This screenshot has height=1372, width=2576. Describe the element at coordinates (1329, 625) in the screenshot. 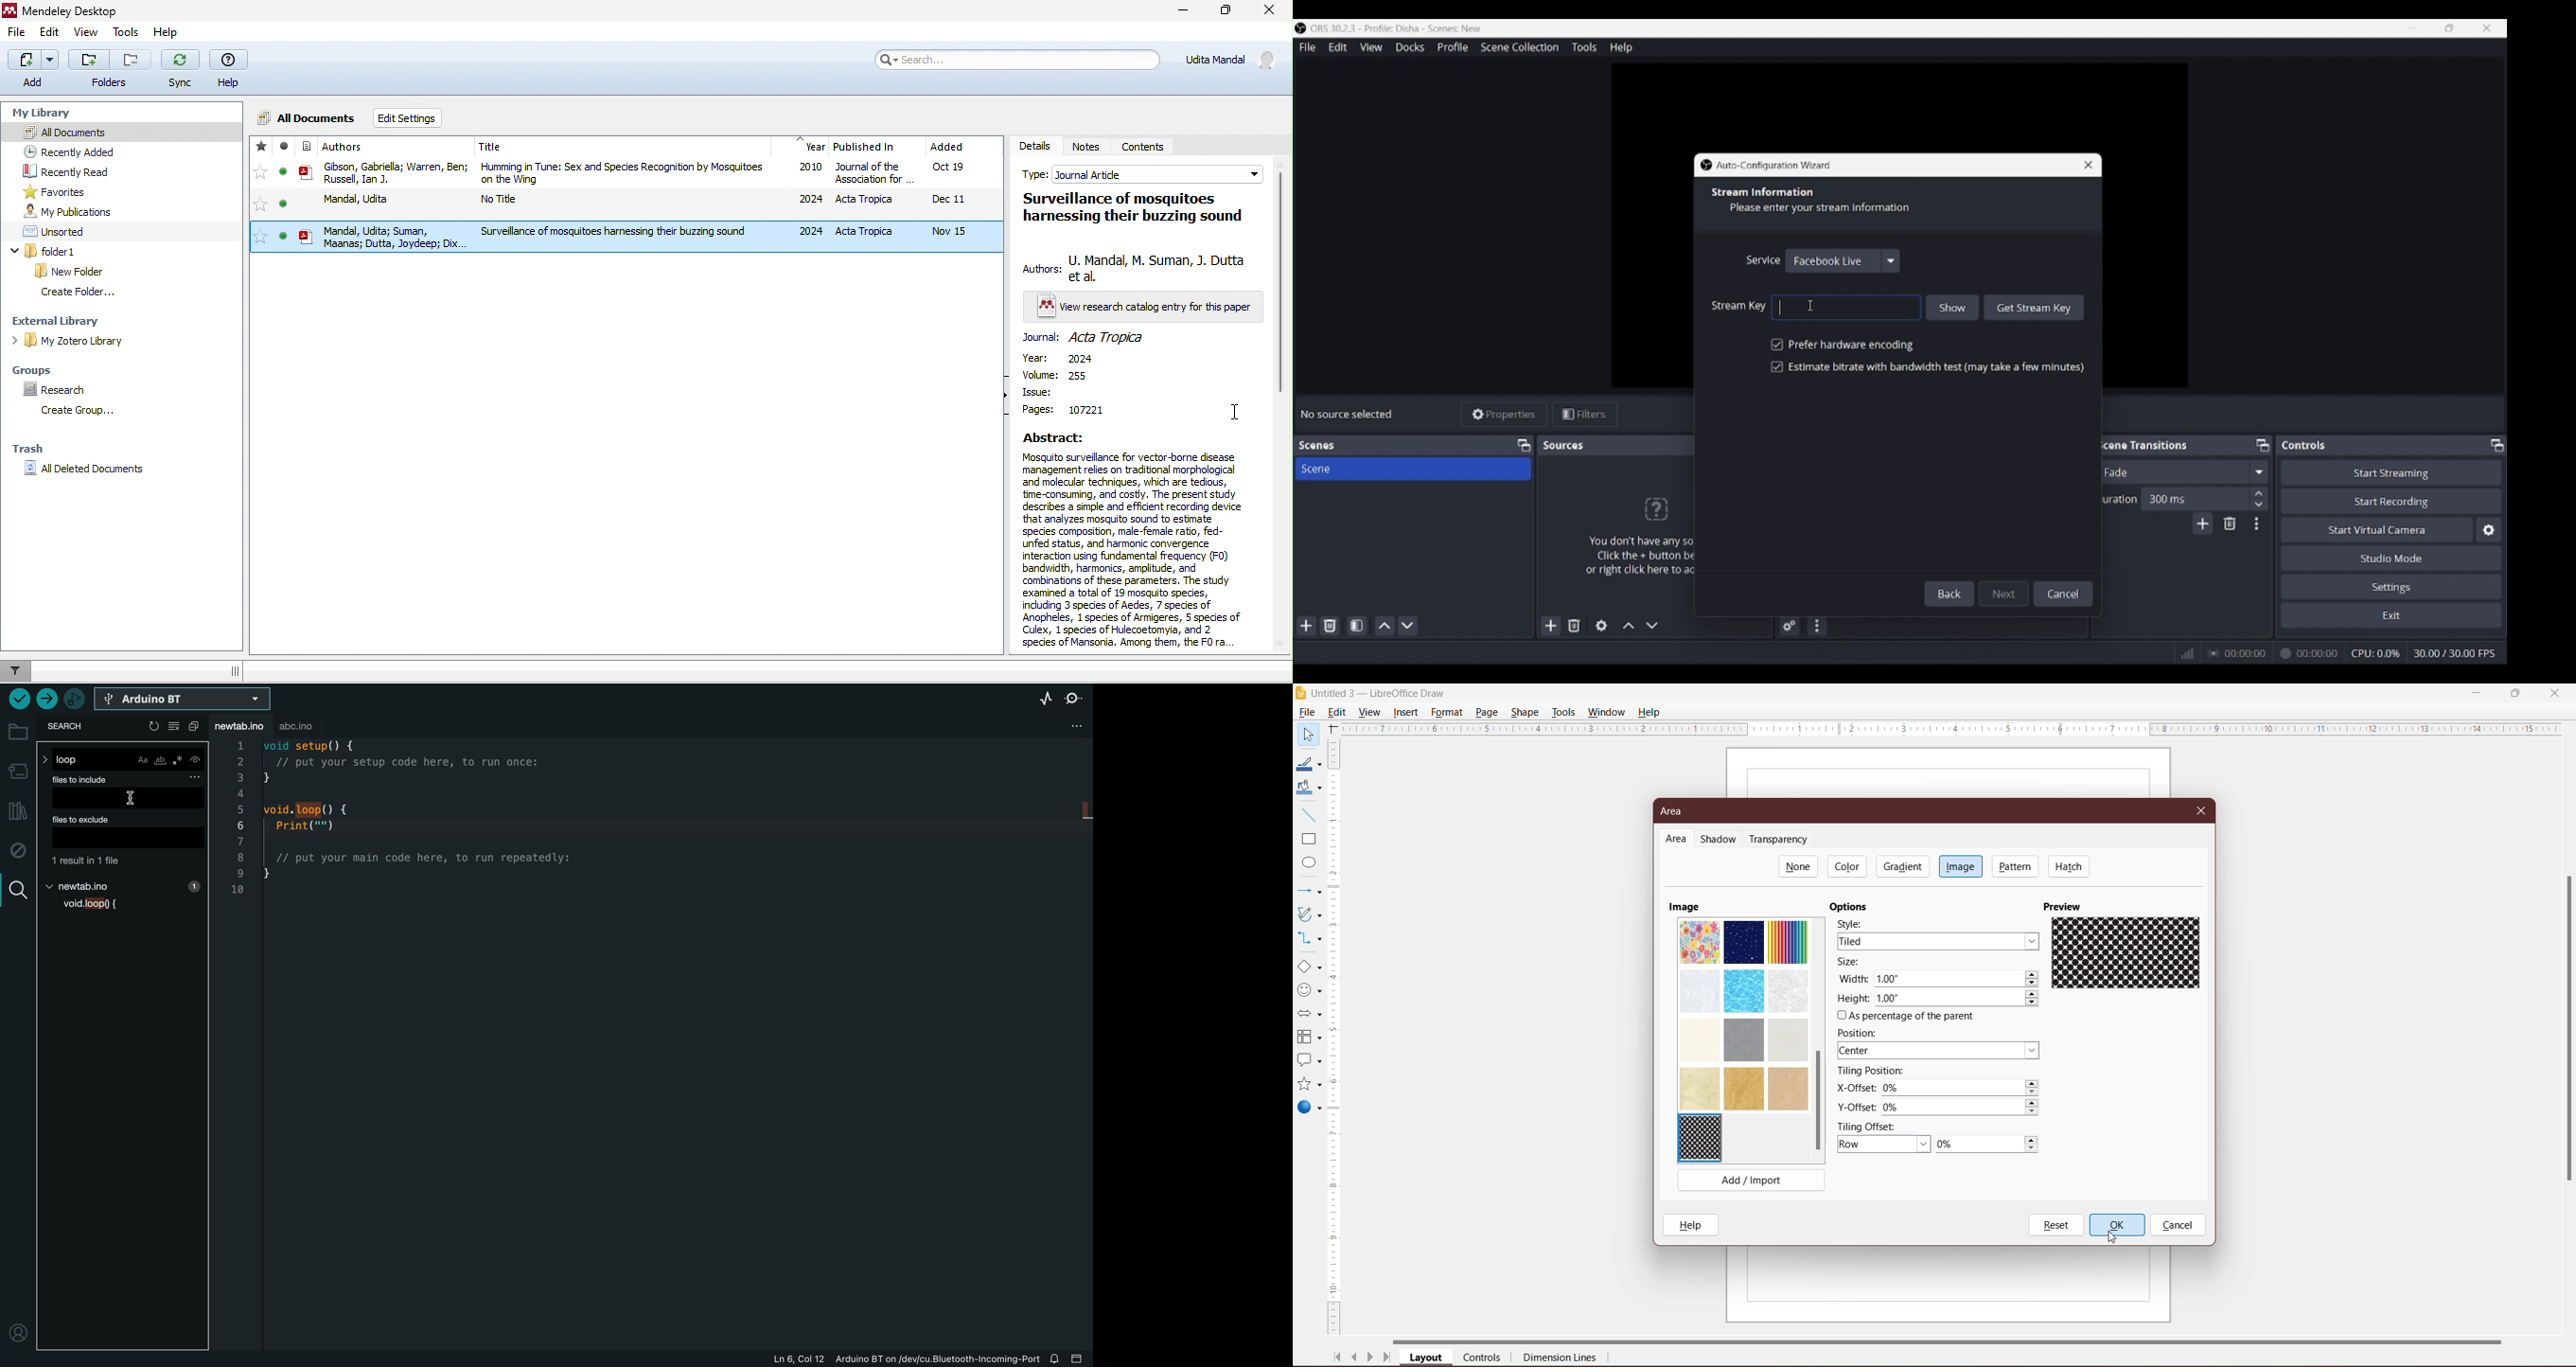

I see `Delete selected scene` at that location.